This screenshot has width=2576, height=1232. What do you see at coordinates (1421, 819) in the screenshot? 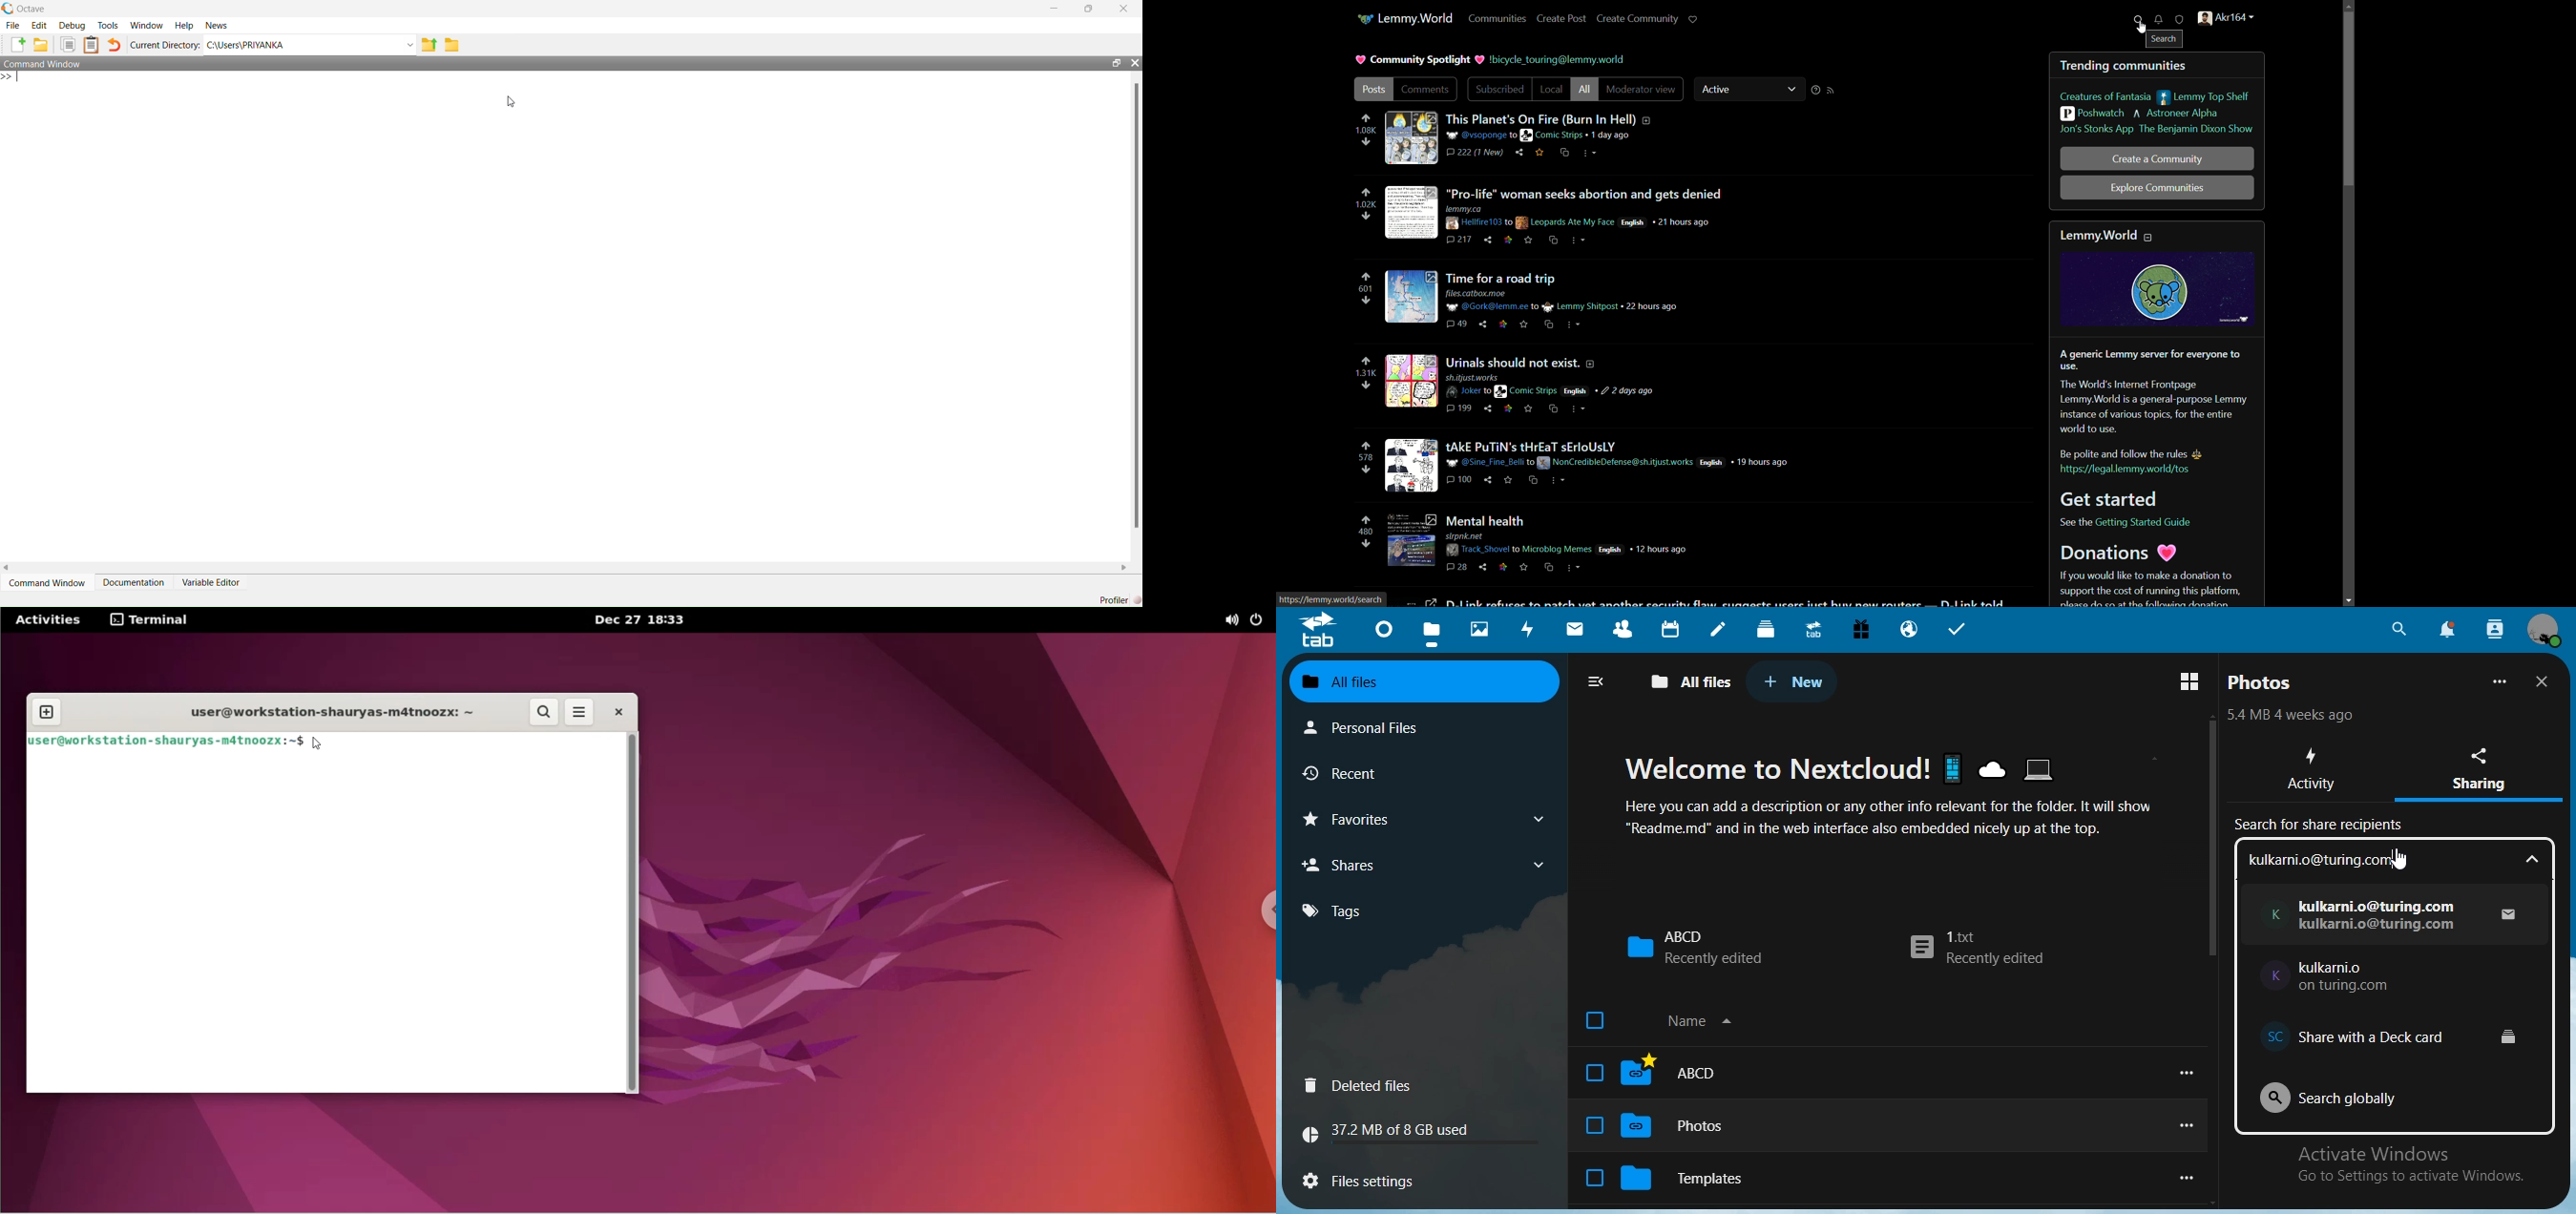
I see `favourites` at bounding box center [1421, 819].